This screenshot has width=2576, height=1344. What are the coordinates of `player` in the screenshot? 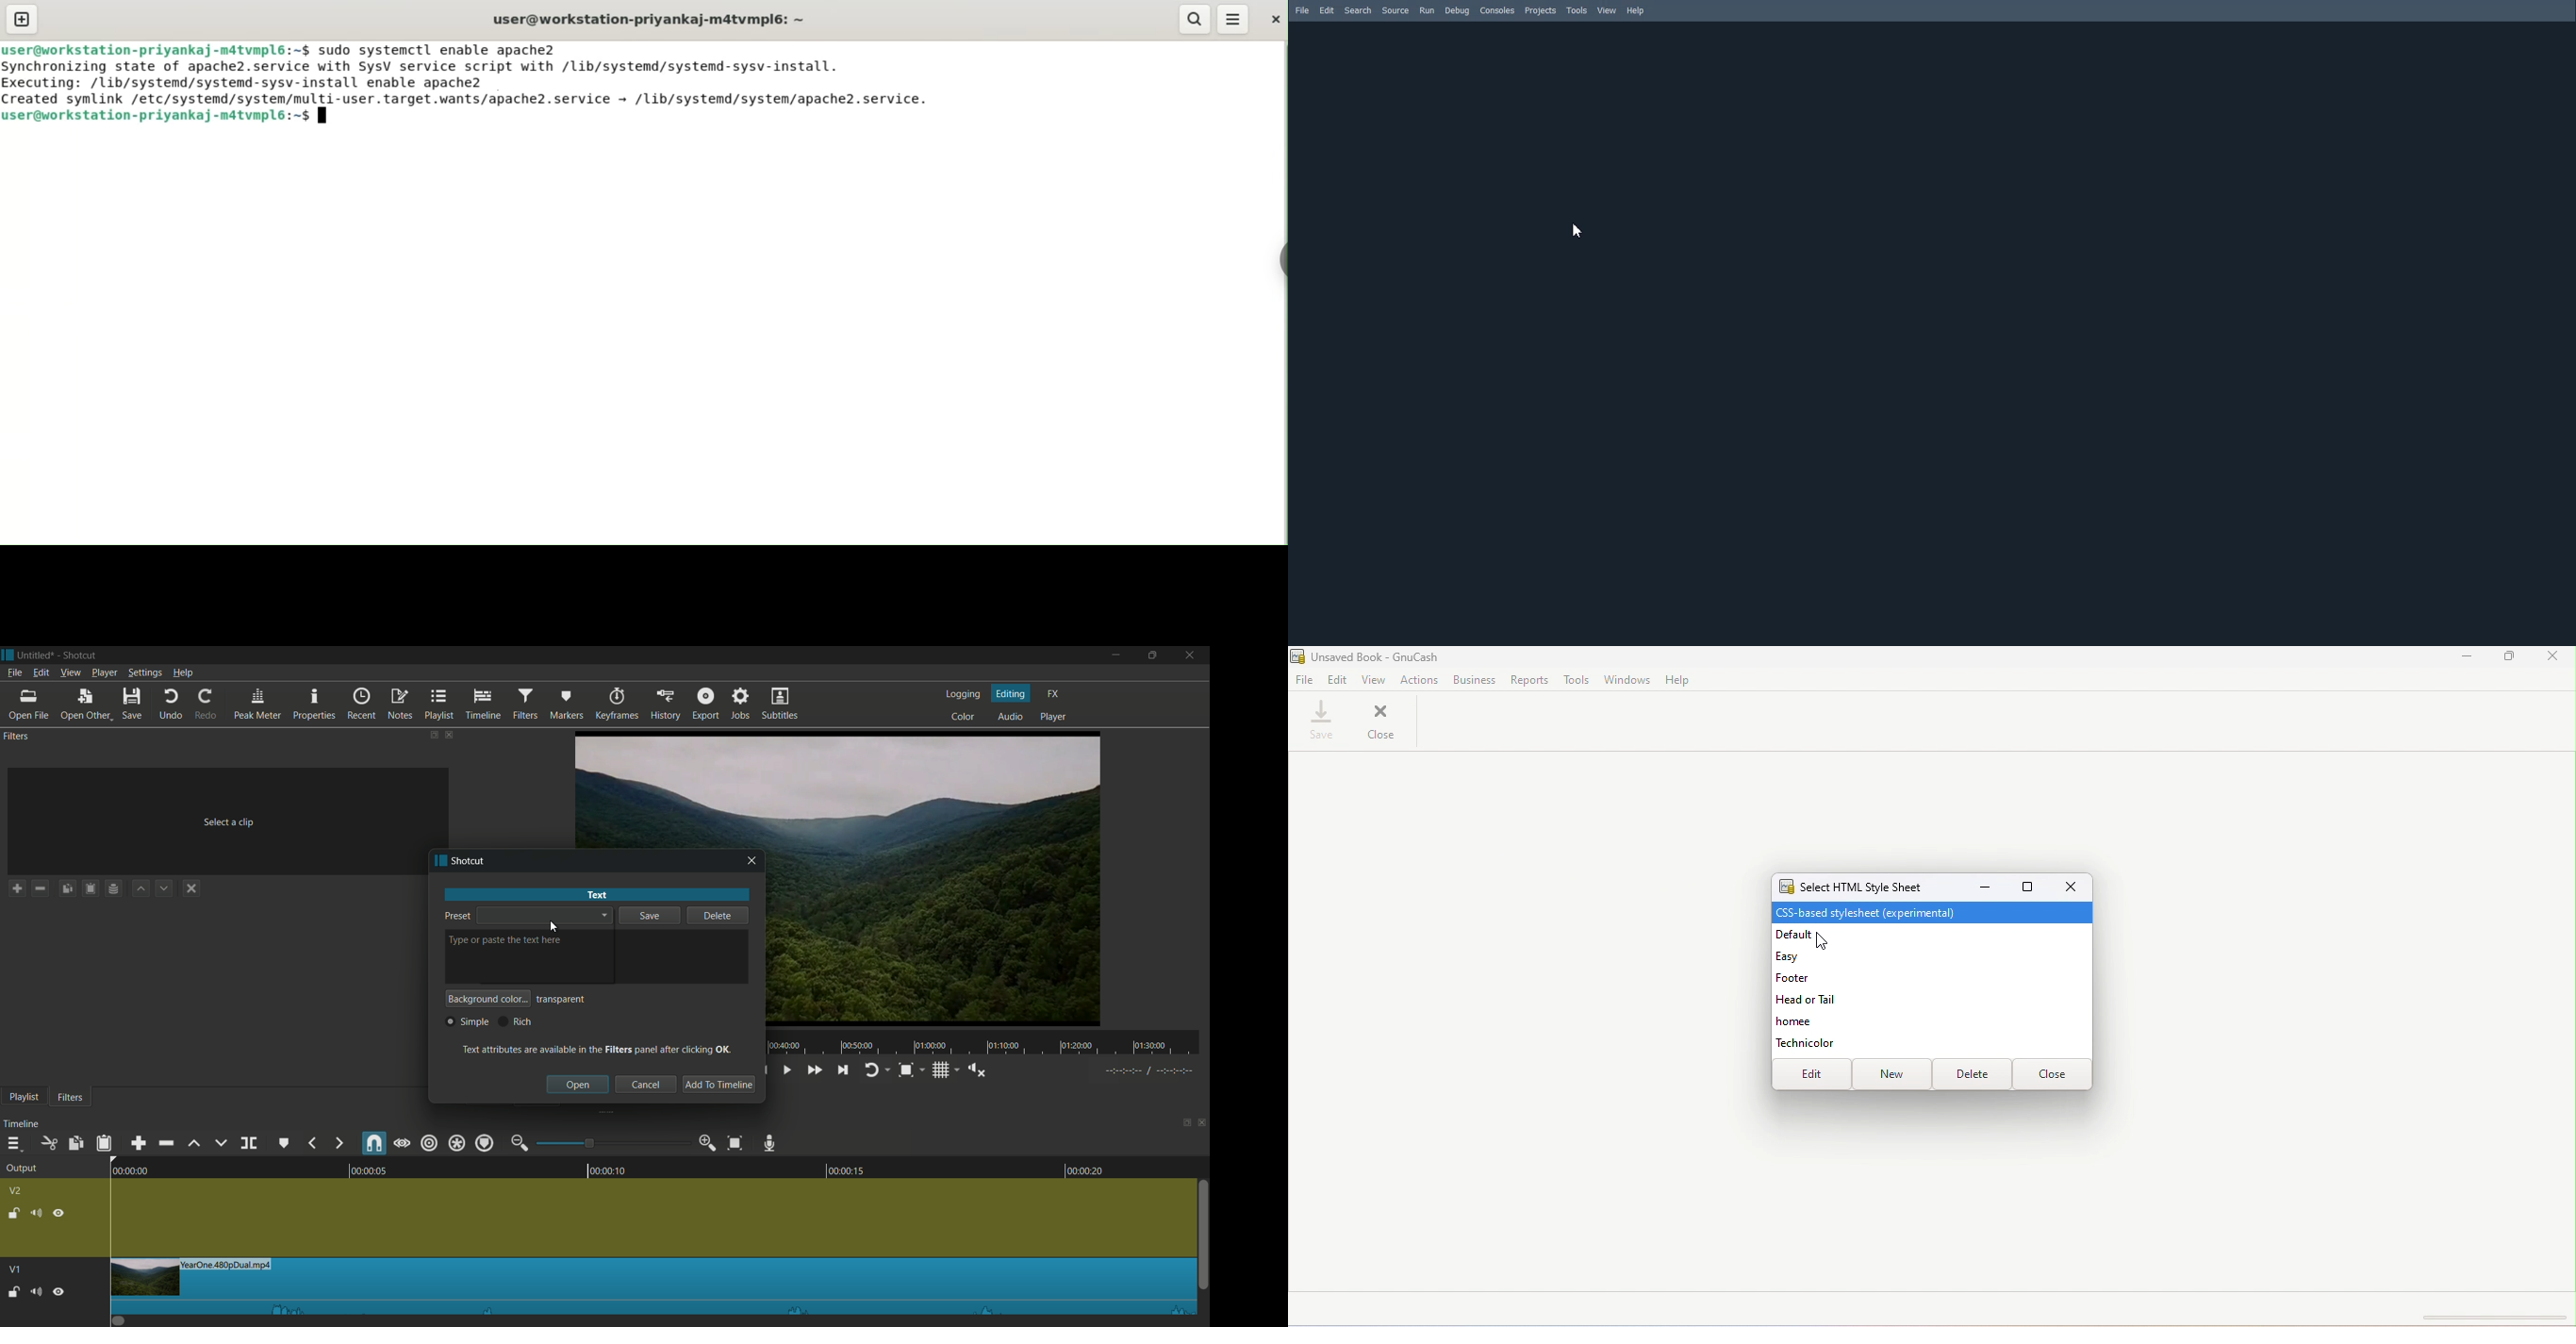 It's located at (1054, 717).